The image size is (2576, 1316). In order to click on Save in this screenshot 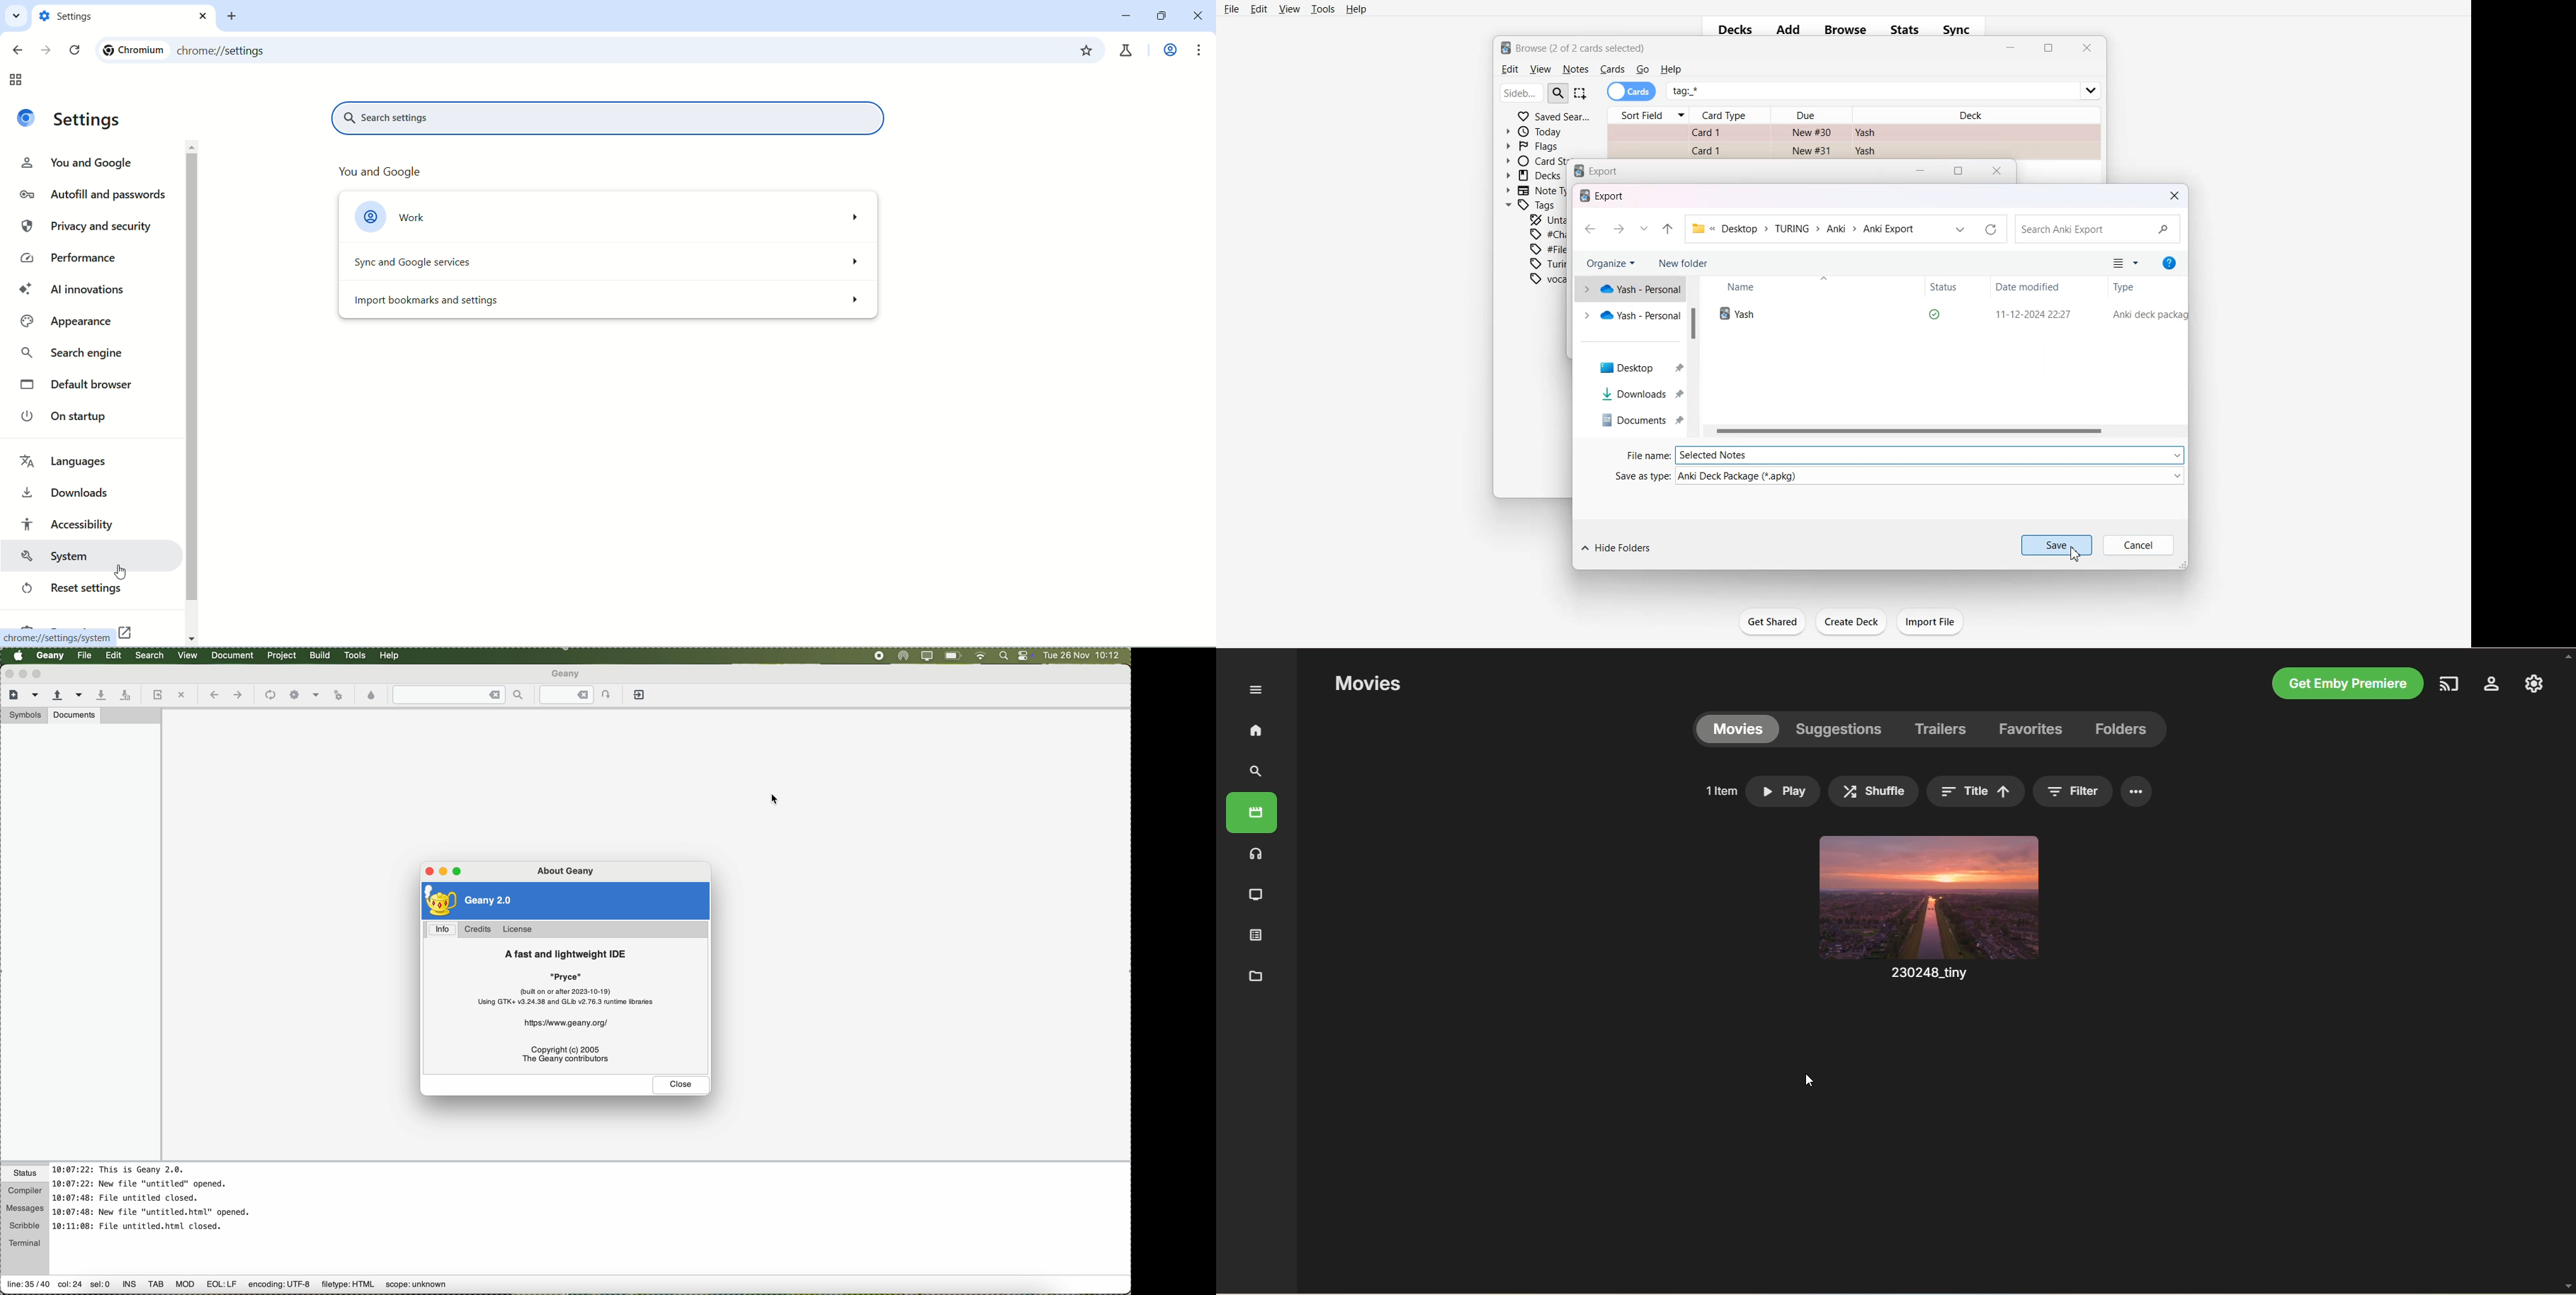, I will do `click(2058, 545)`.